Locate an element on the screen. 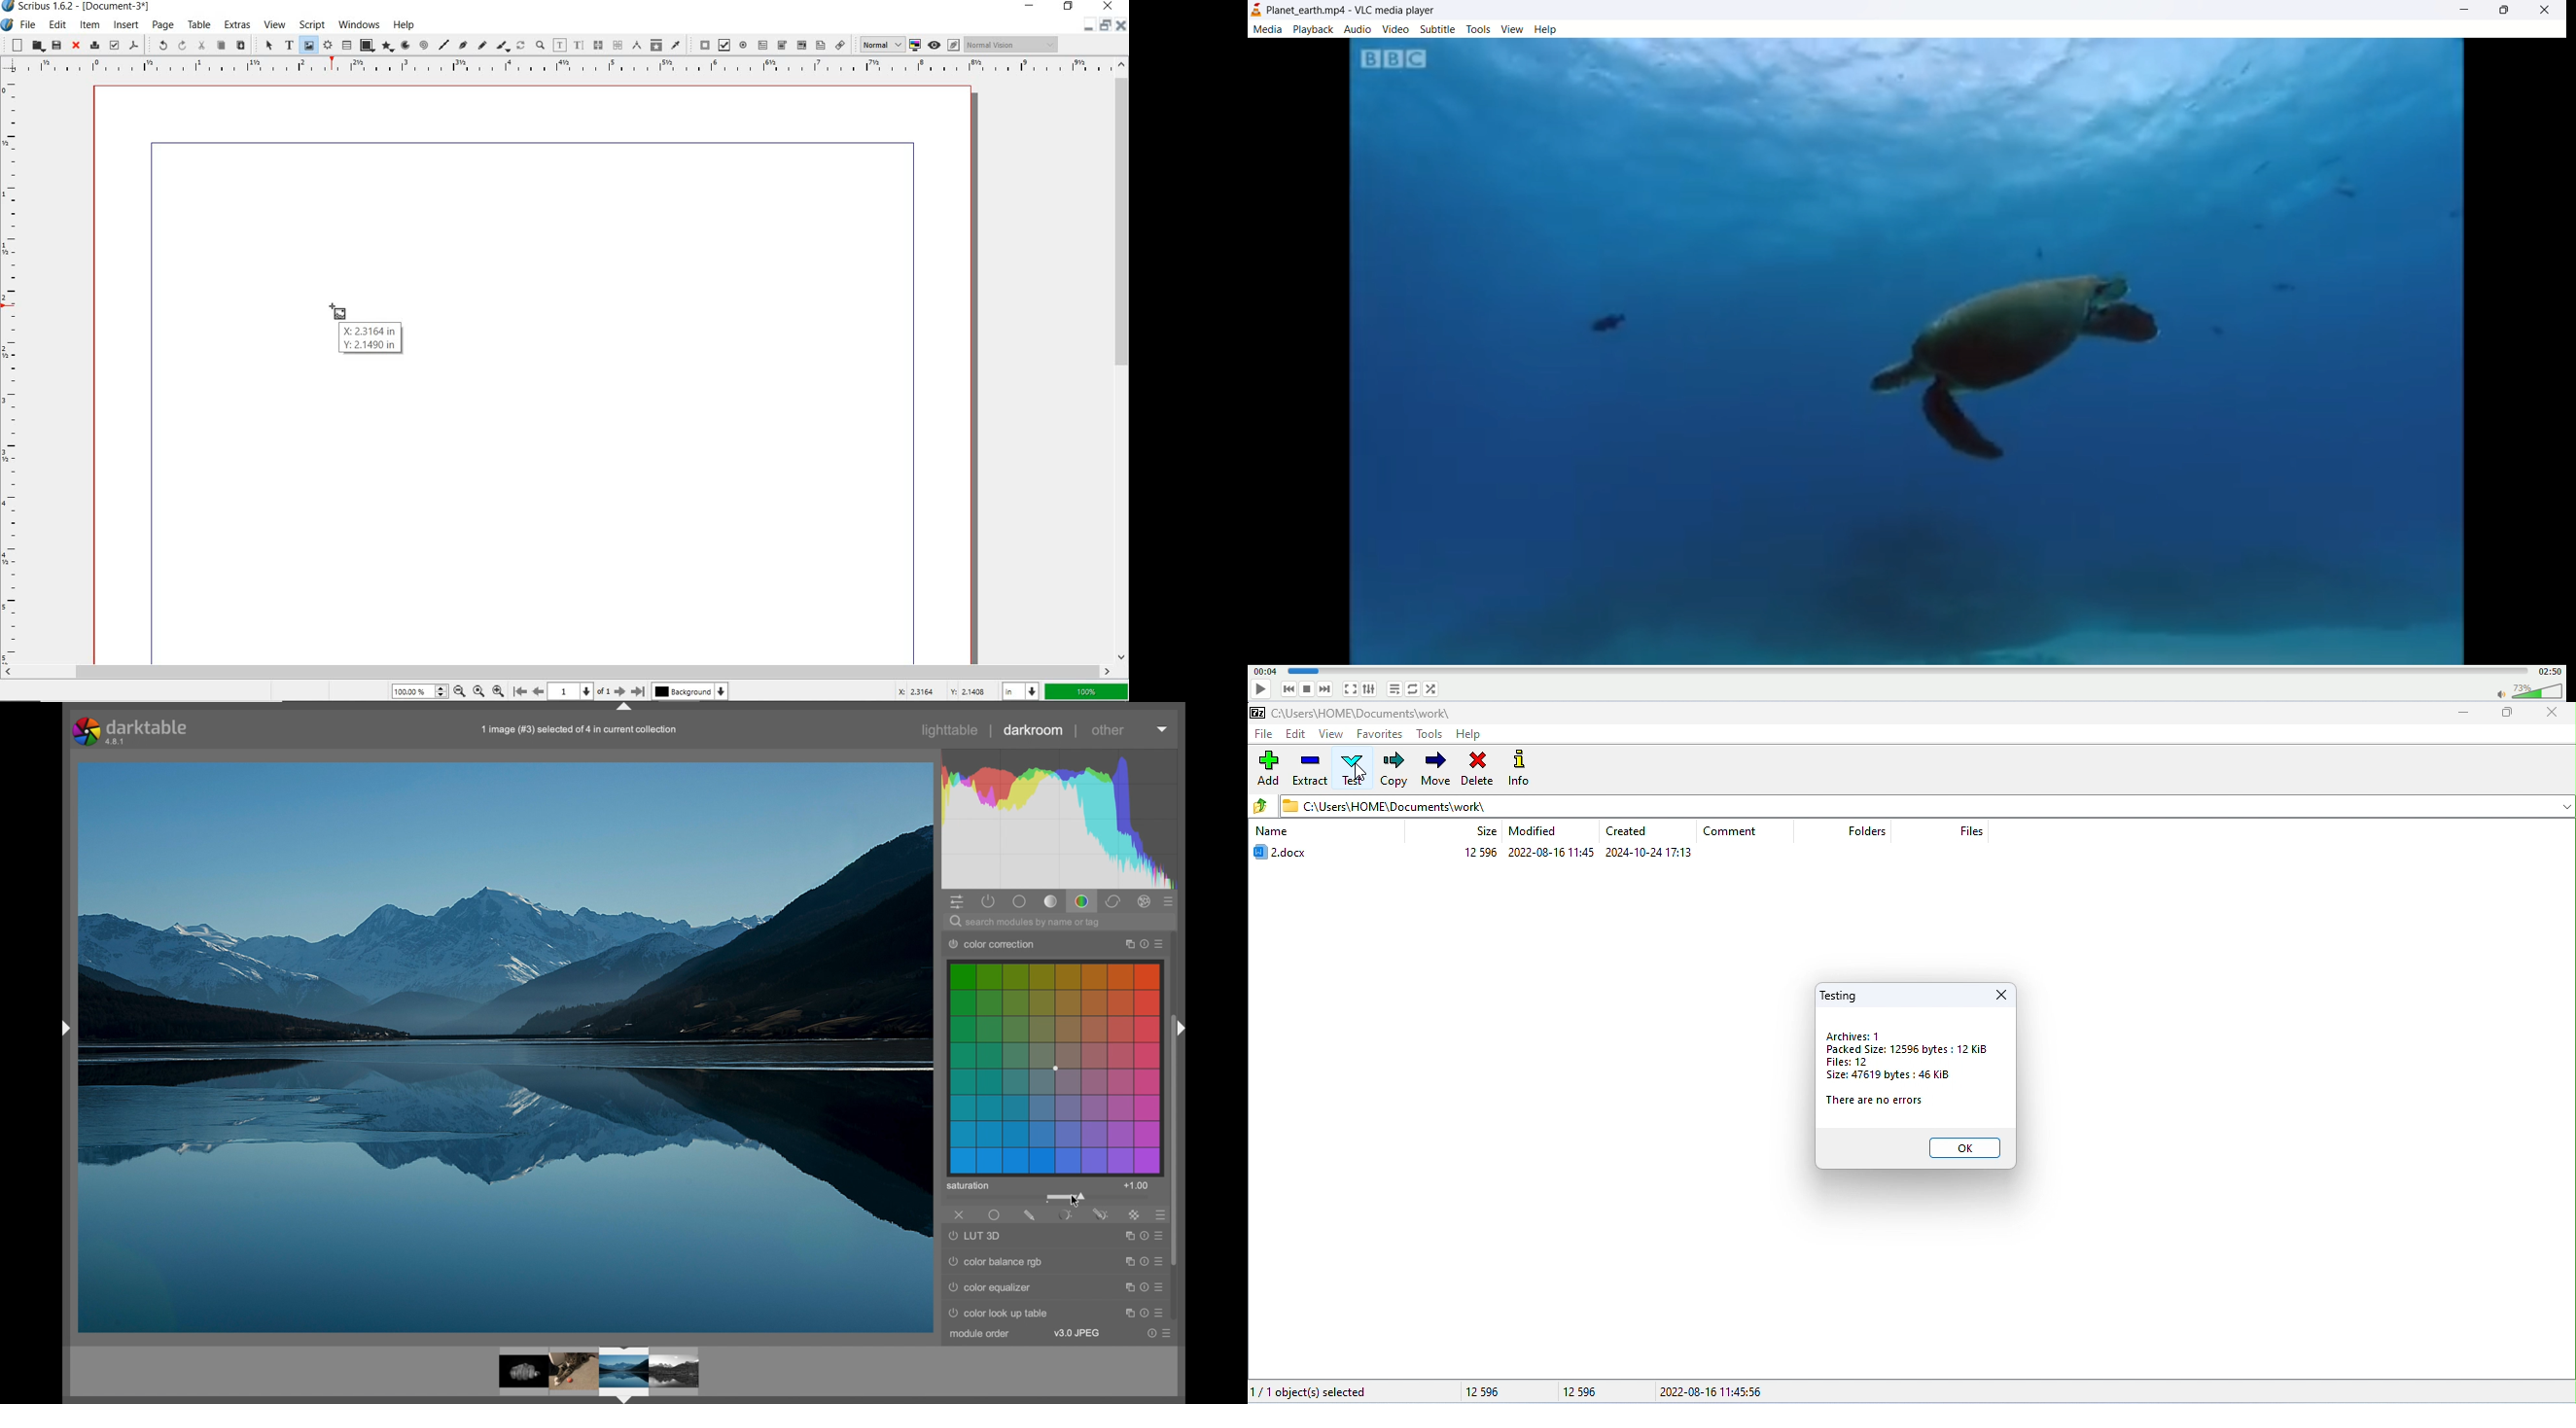  next is located at coordinates (619, 692).